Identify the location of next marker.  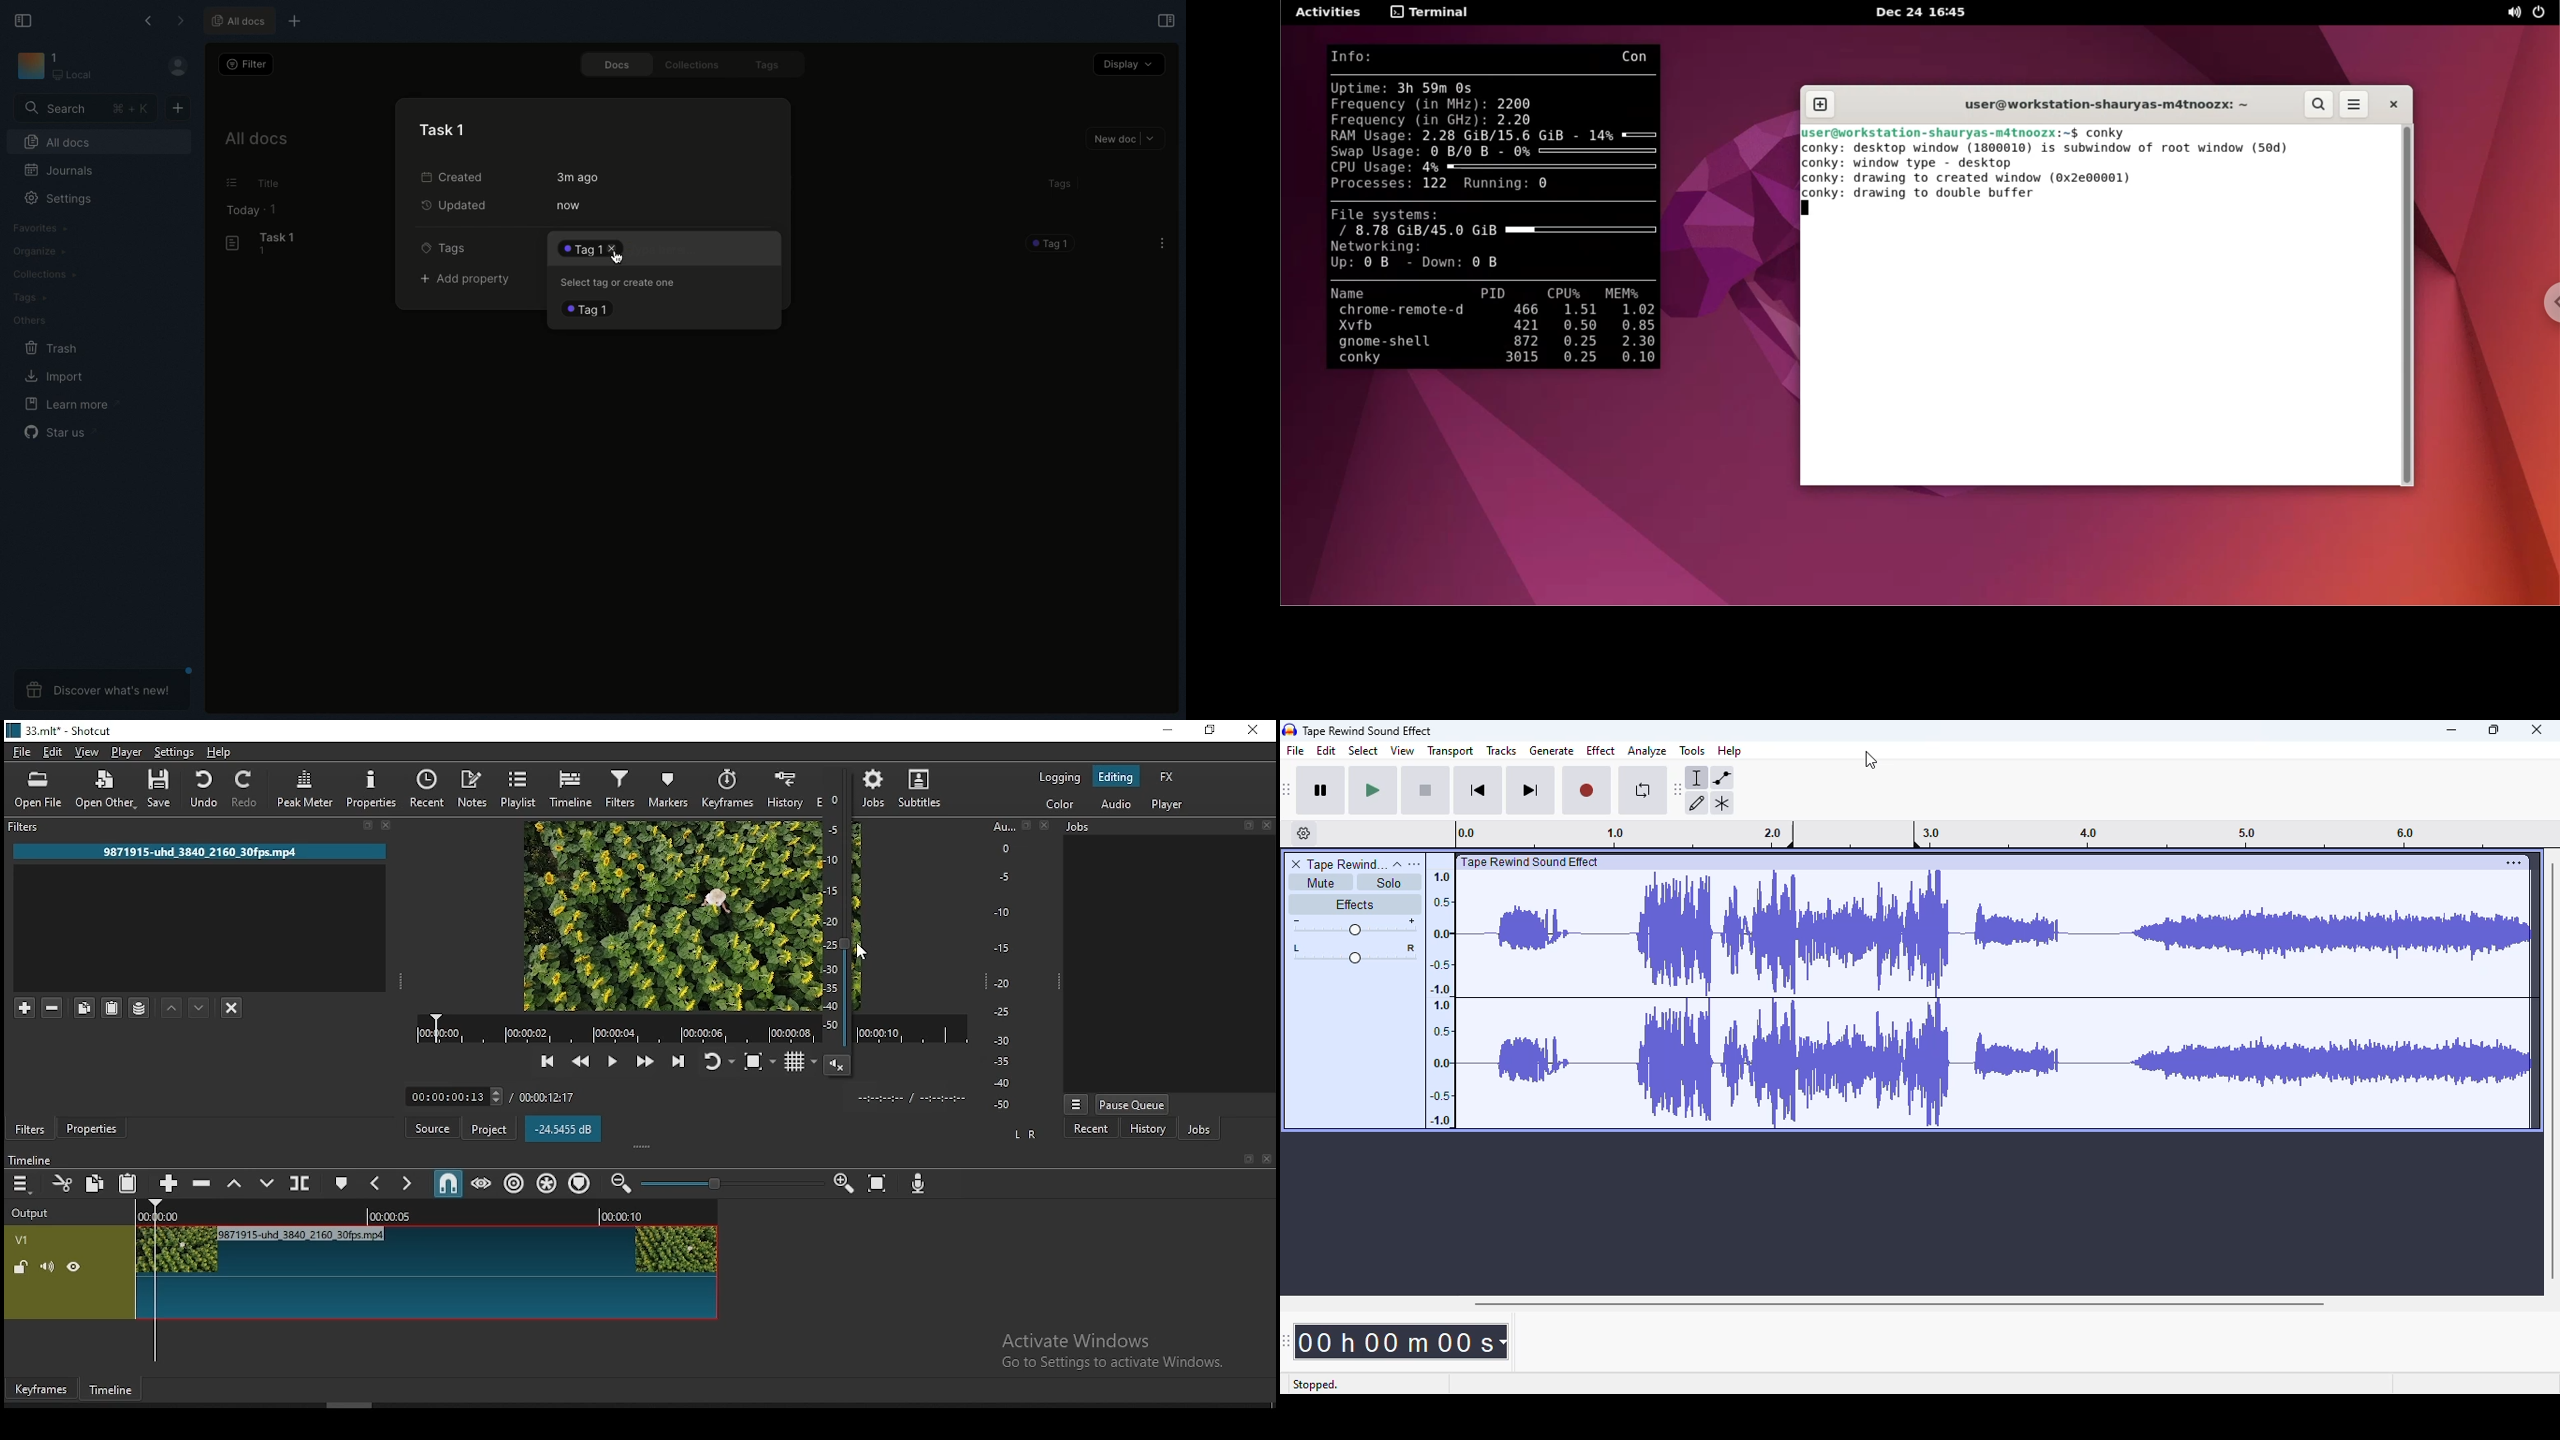
(407, 1186).